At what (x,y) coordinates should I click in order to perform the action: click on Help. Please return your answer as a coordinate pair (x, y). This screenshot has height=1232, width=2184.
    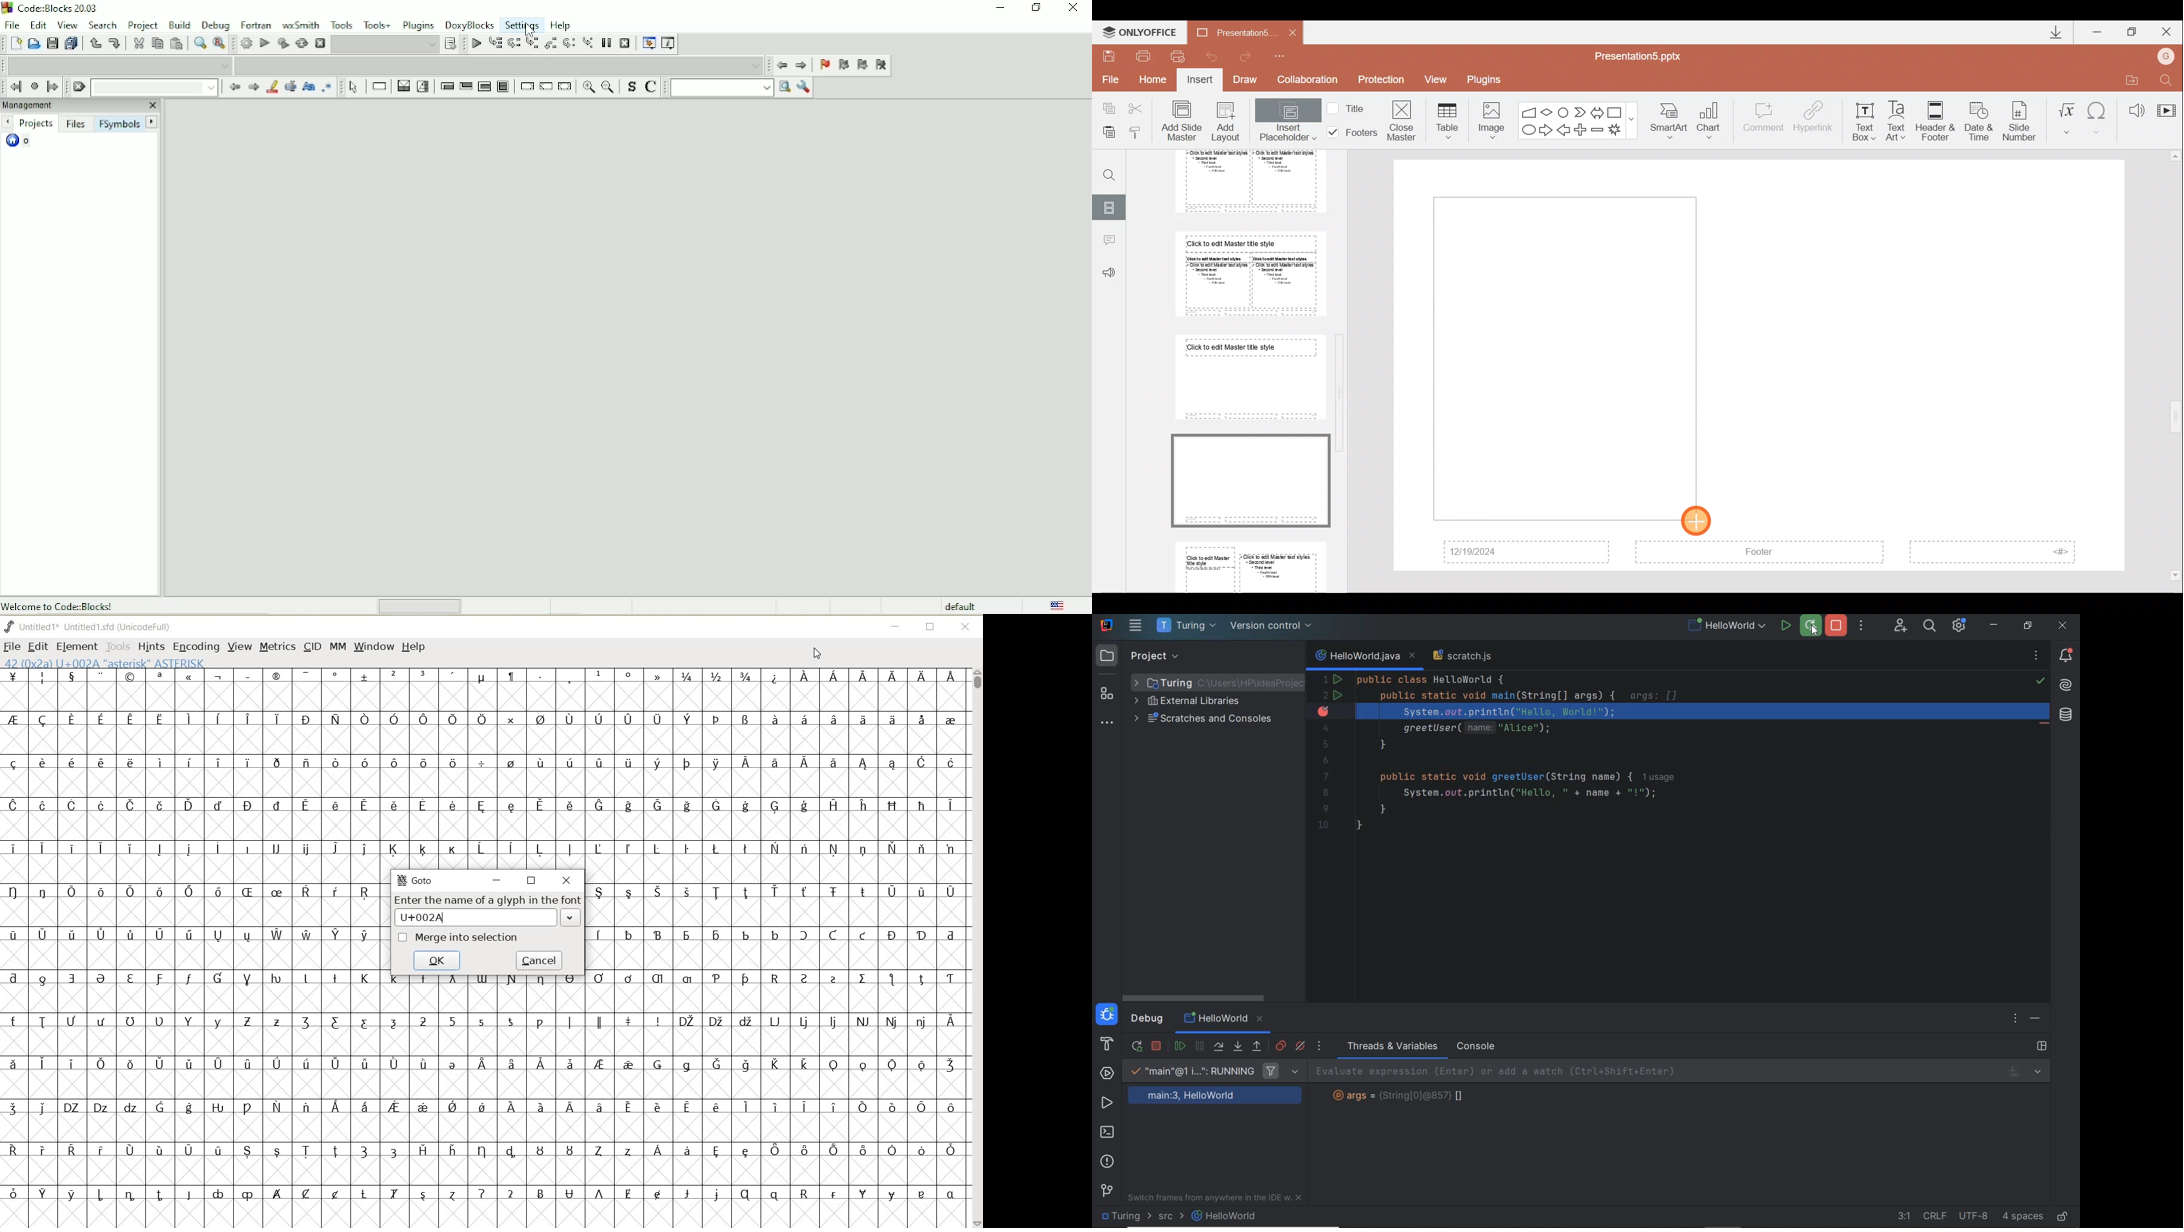
    Looking at the image, I should click on (560, 25).